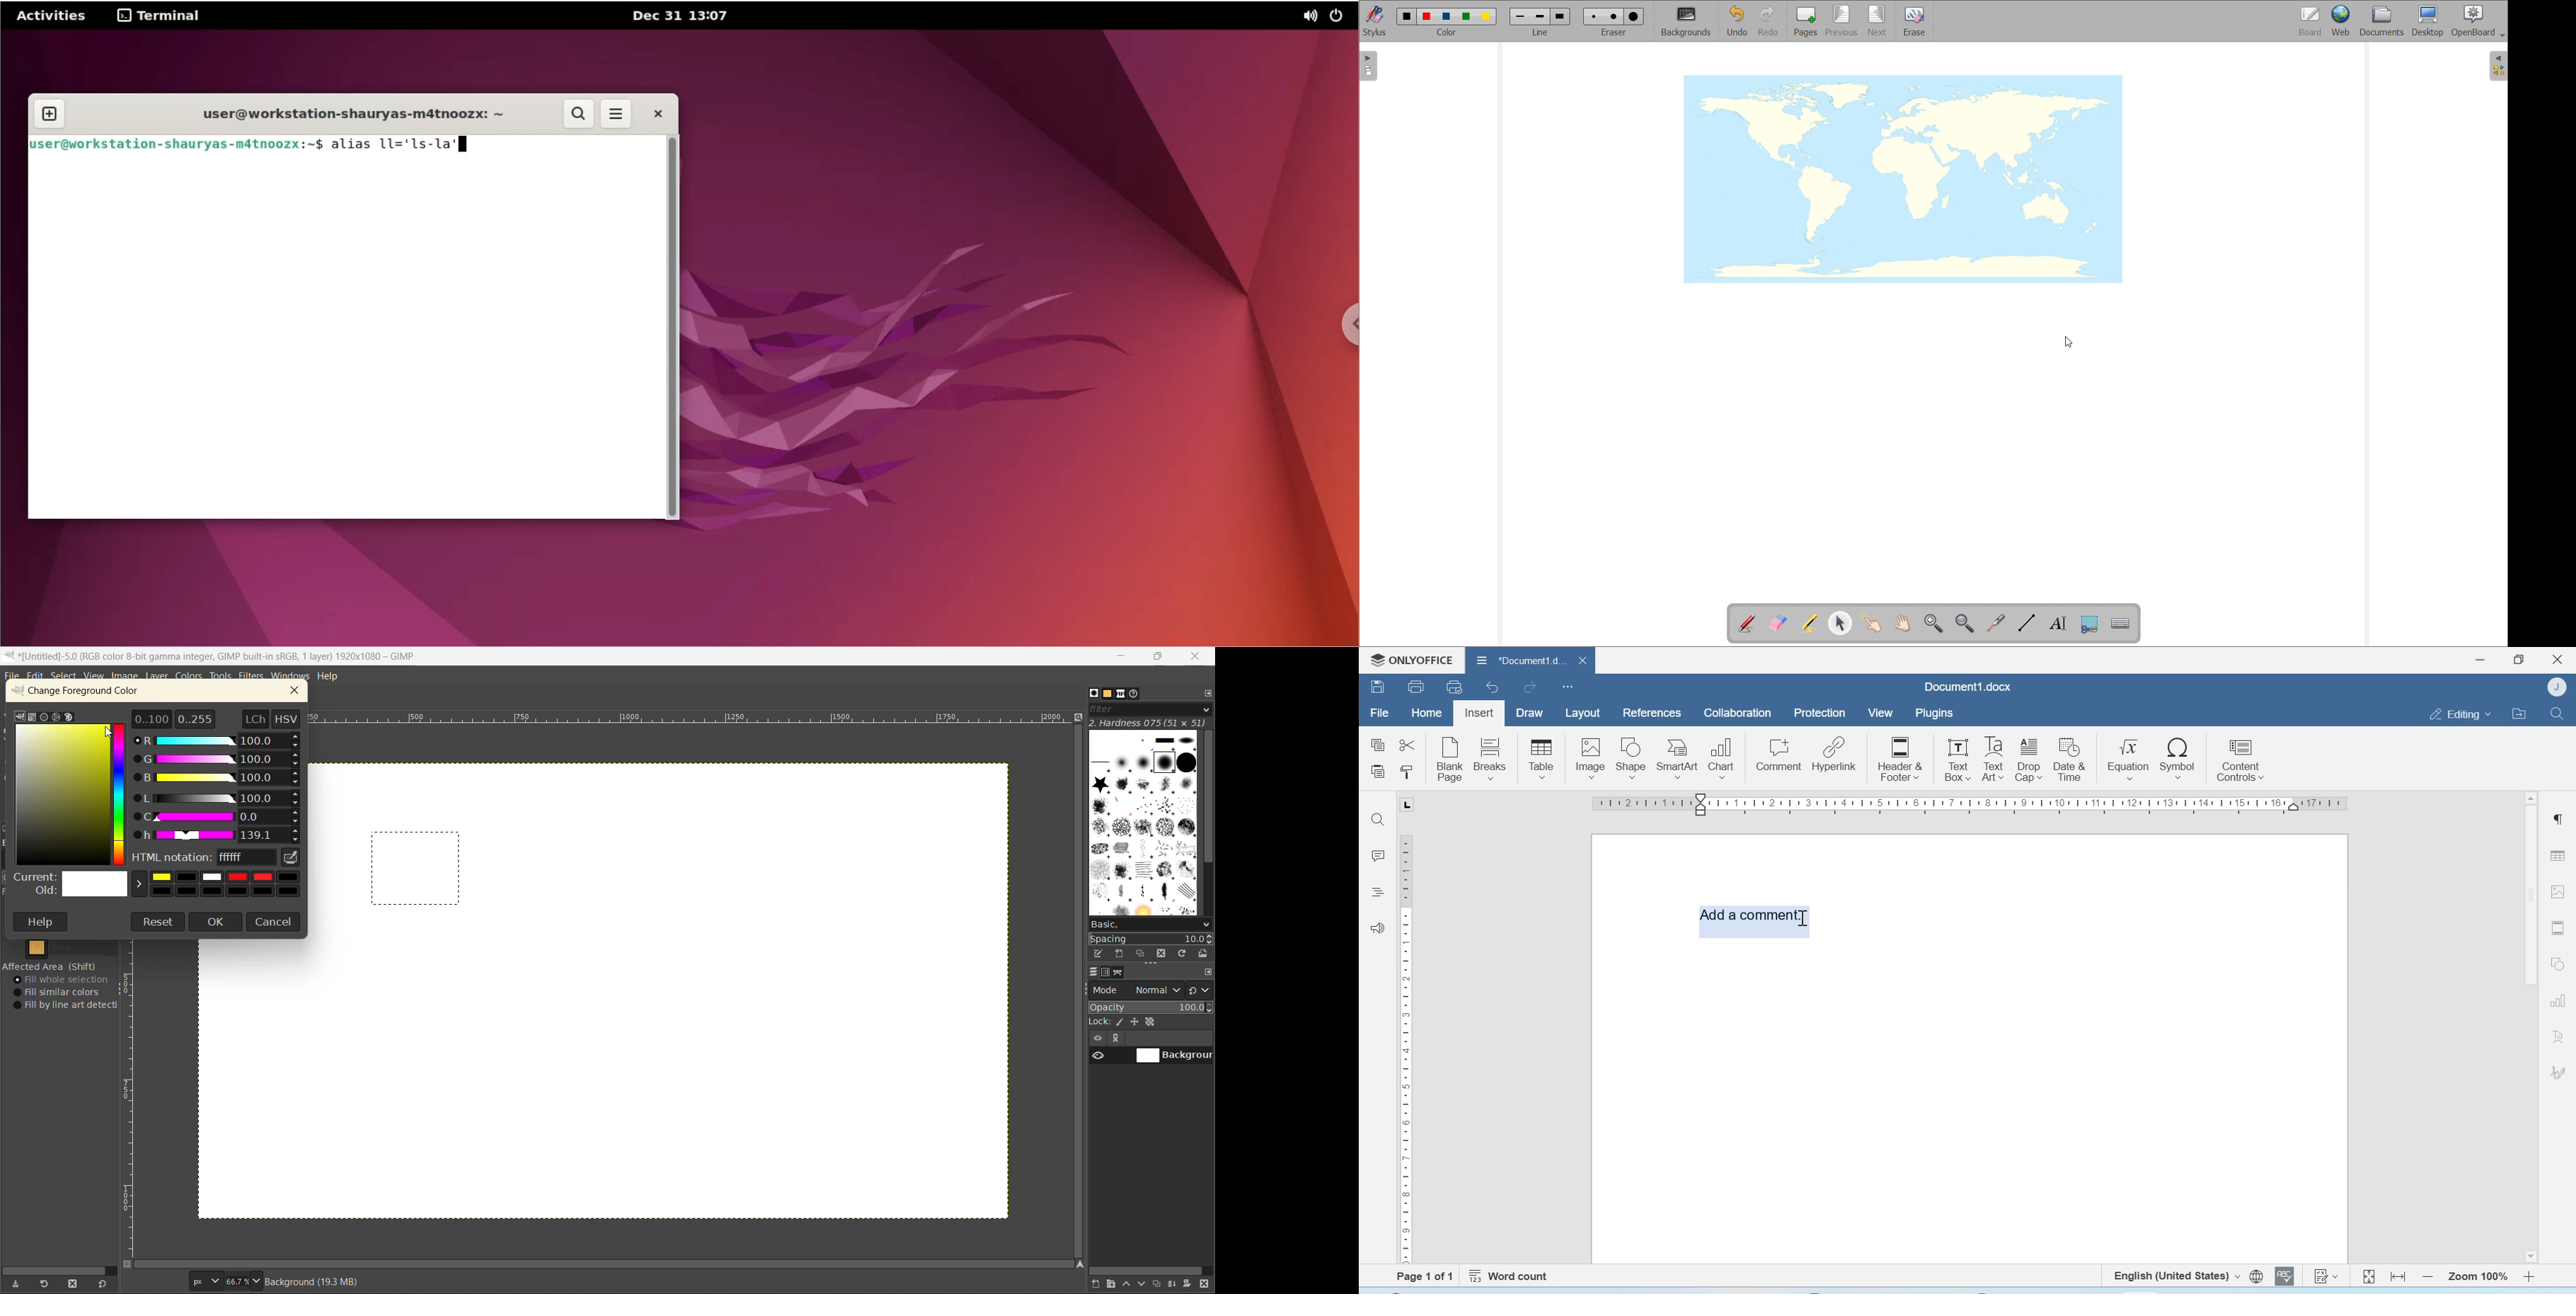 Image resolution: width=2576 pixels, height=1316 pixels. What do you see at coordinates (2530, 1276) in the screenshot?
I see `Zoom in` at bounding box center [2530, 1276].